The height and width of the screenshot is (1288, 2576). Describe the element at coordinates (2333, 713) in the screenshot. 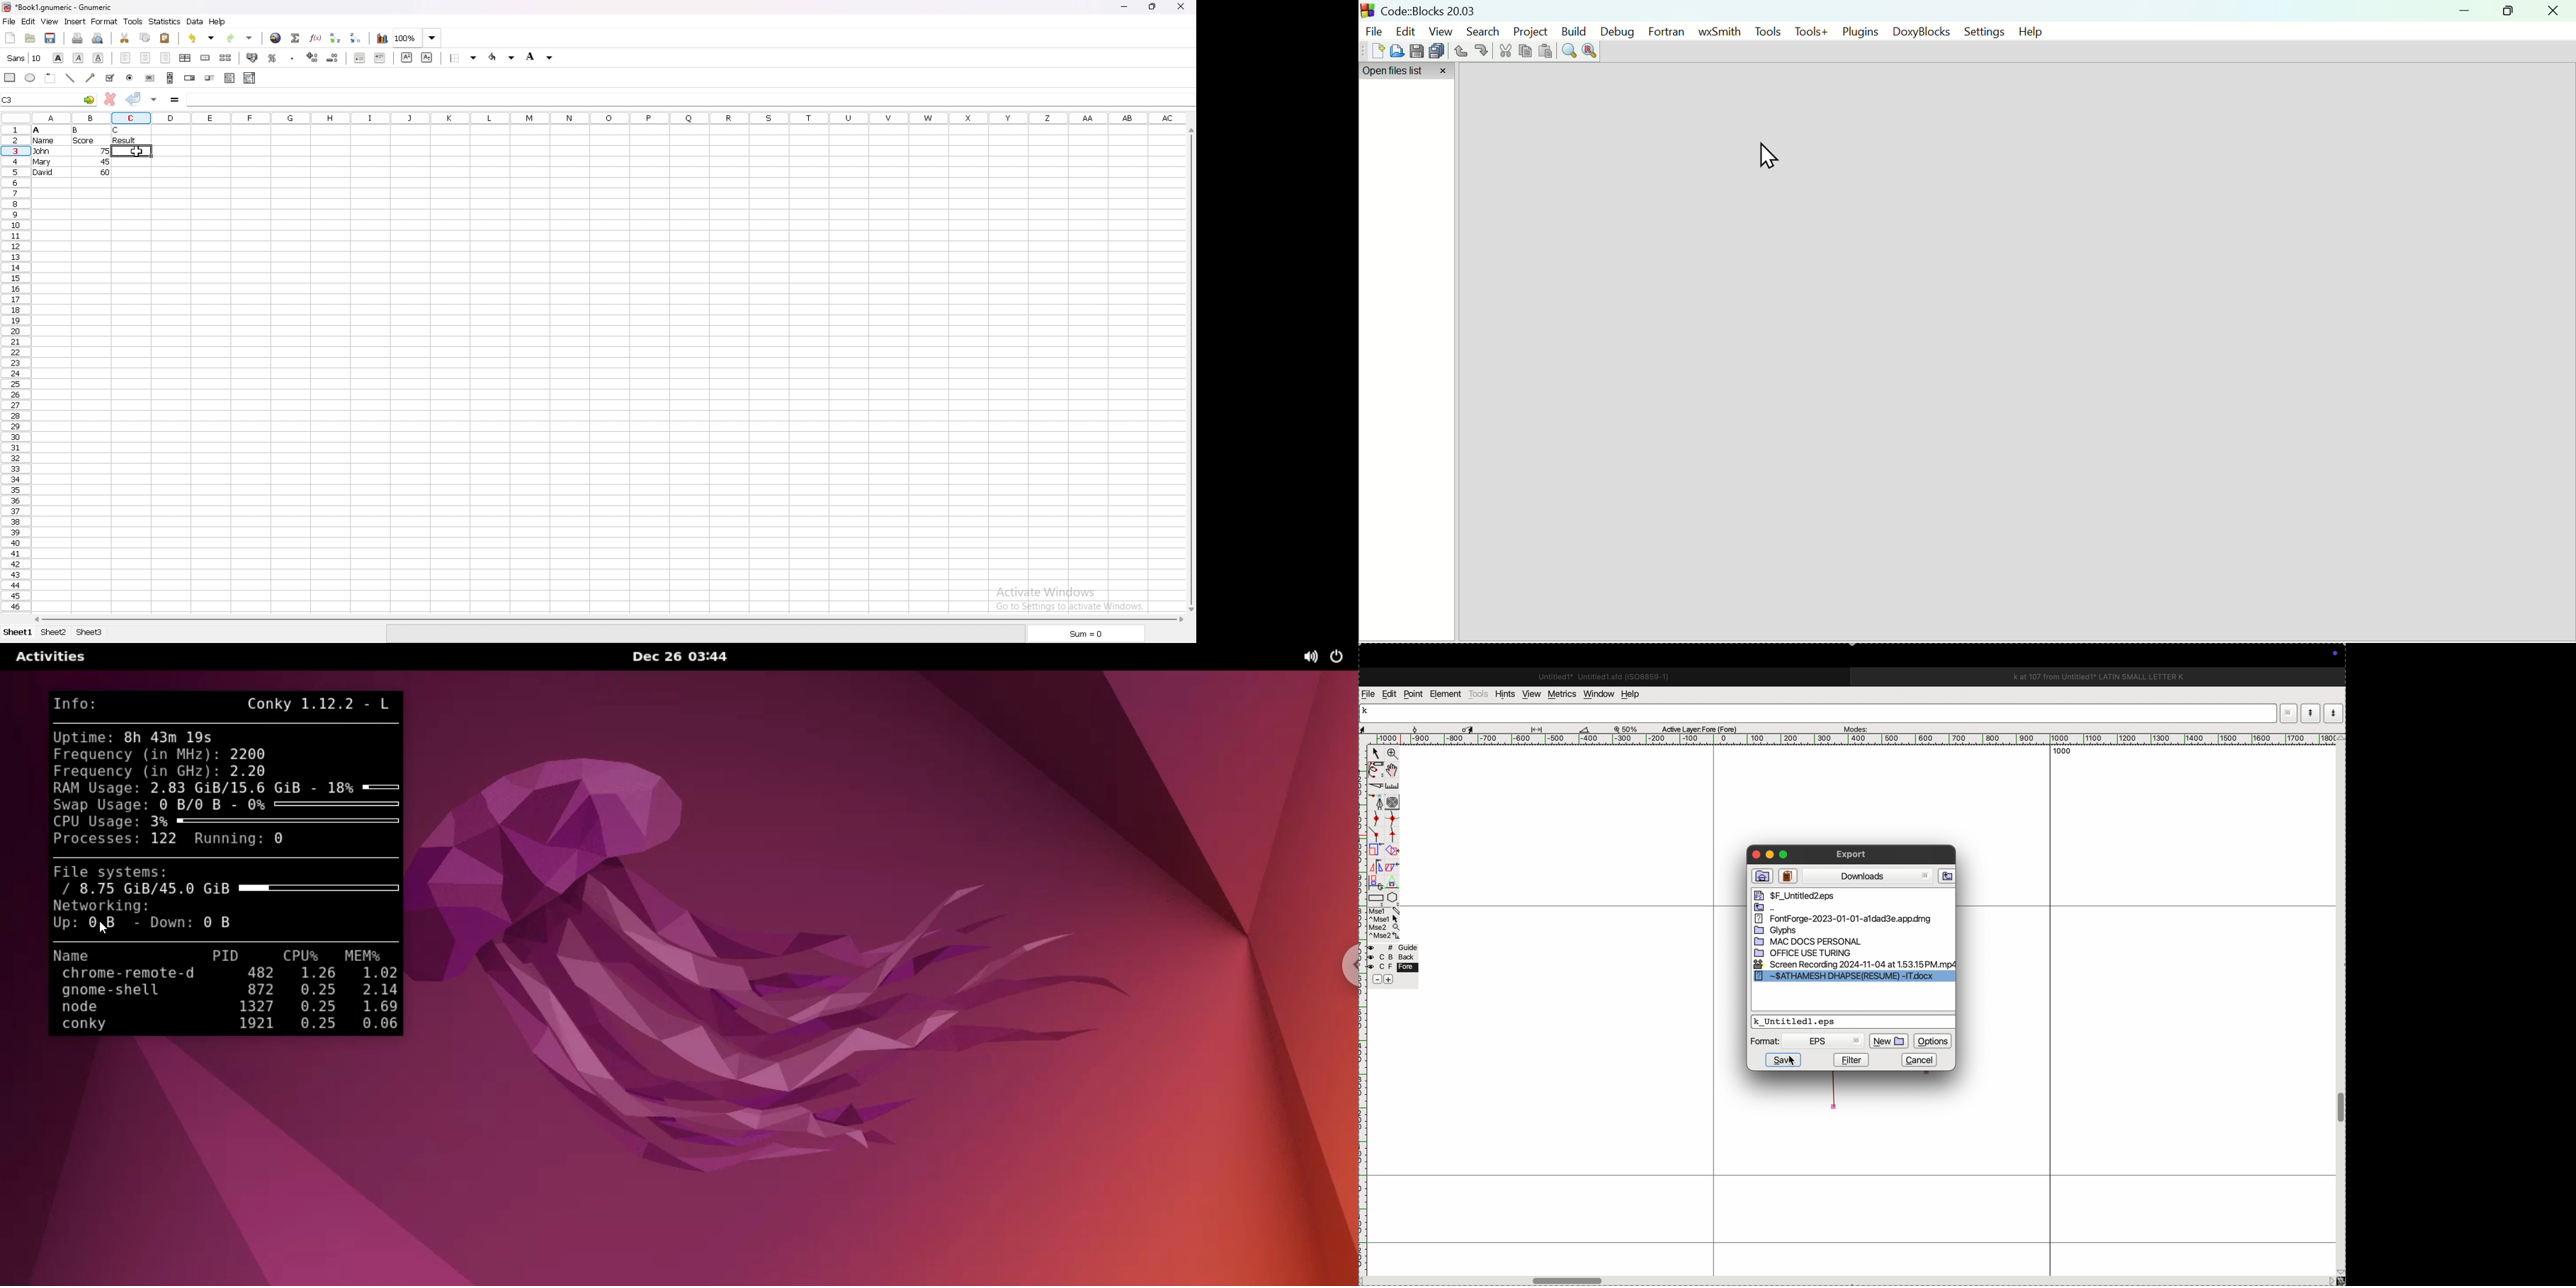

I see `.` at that location.